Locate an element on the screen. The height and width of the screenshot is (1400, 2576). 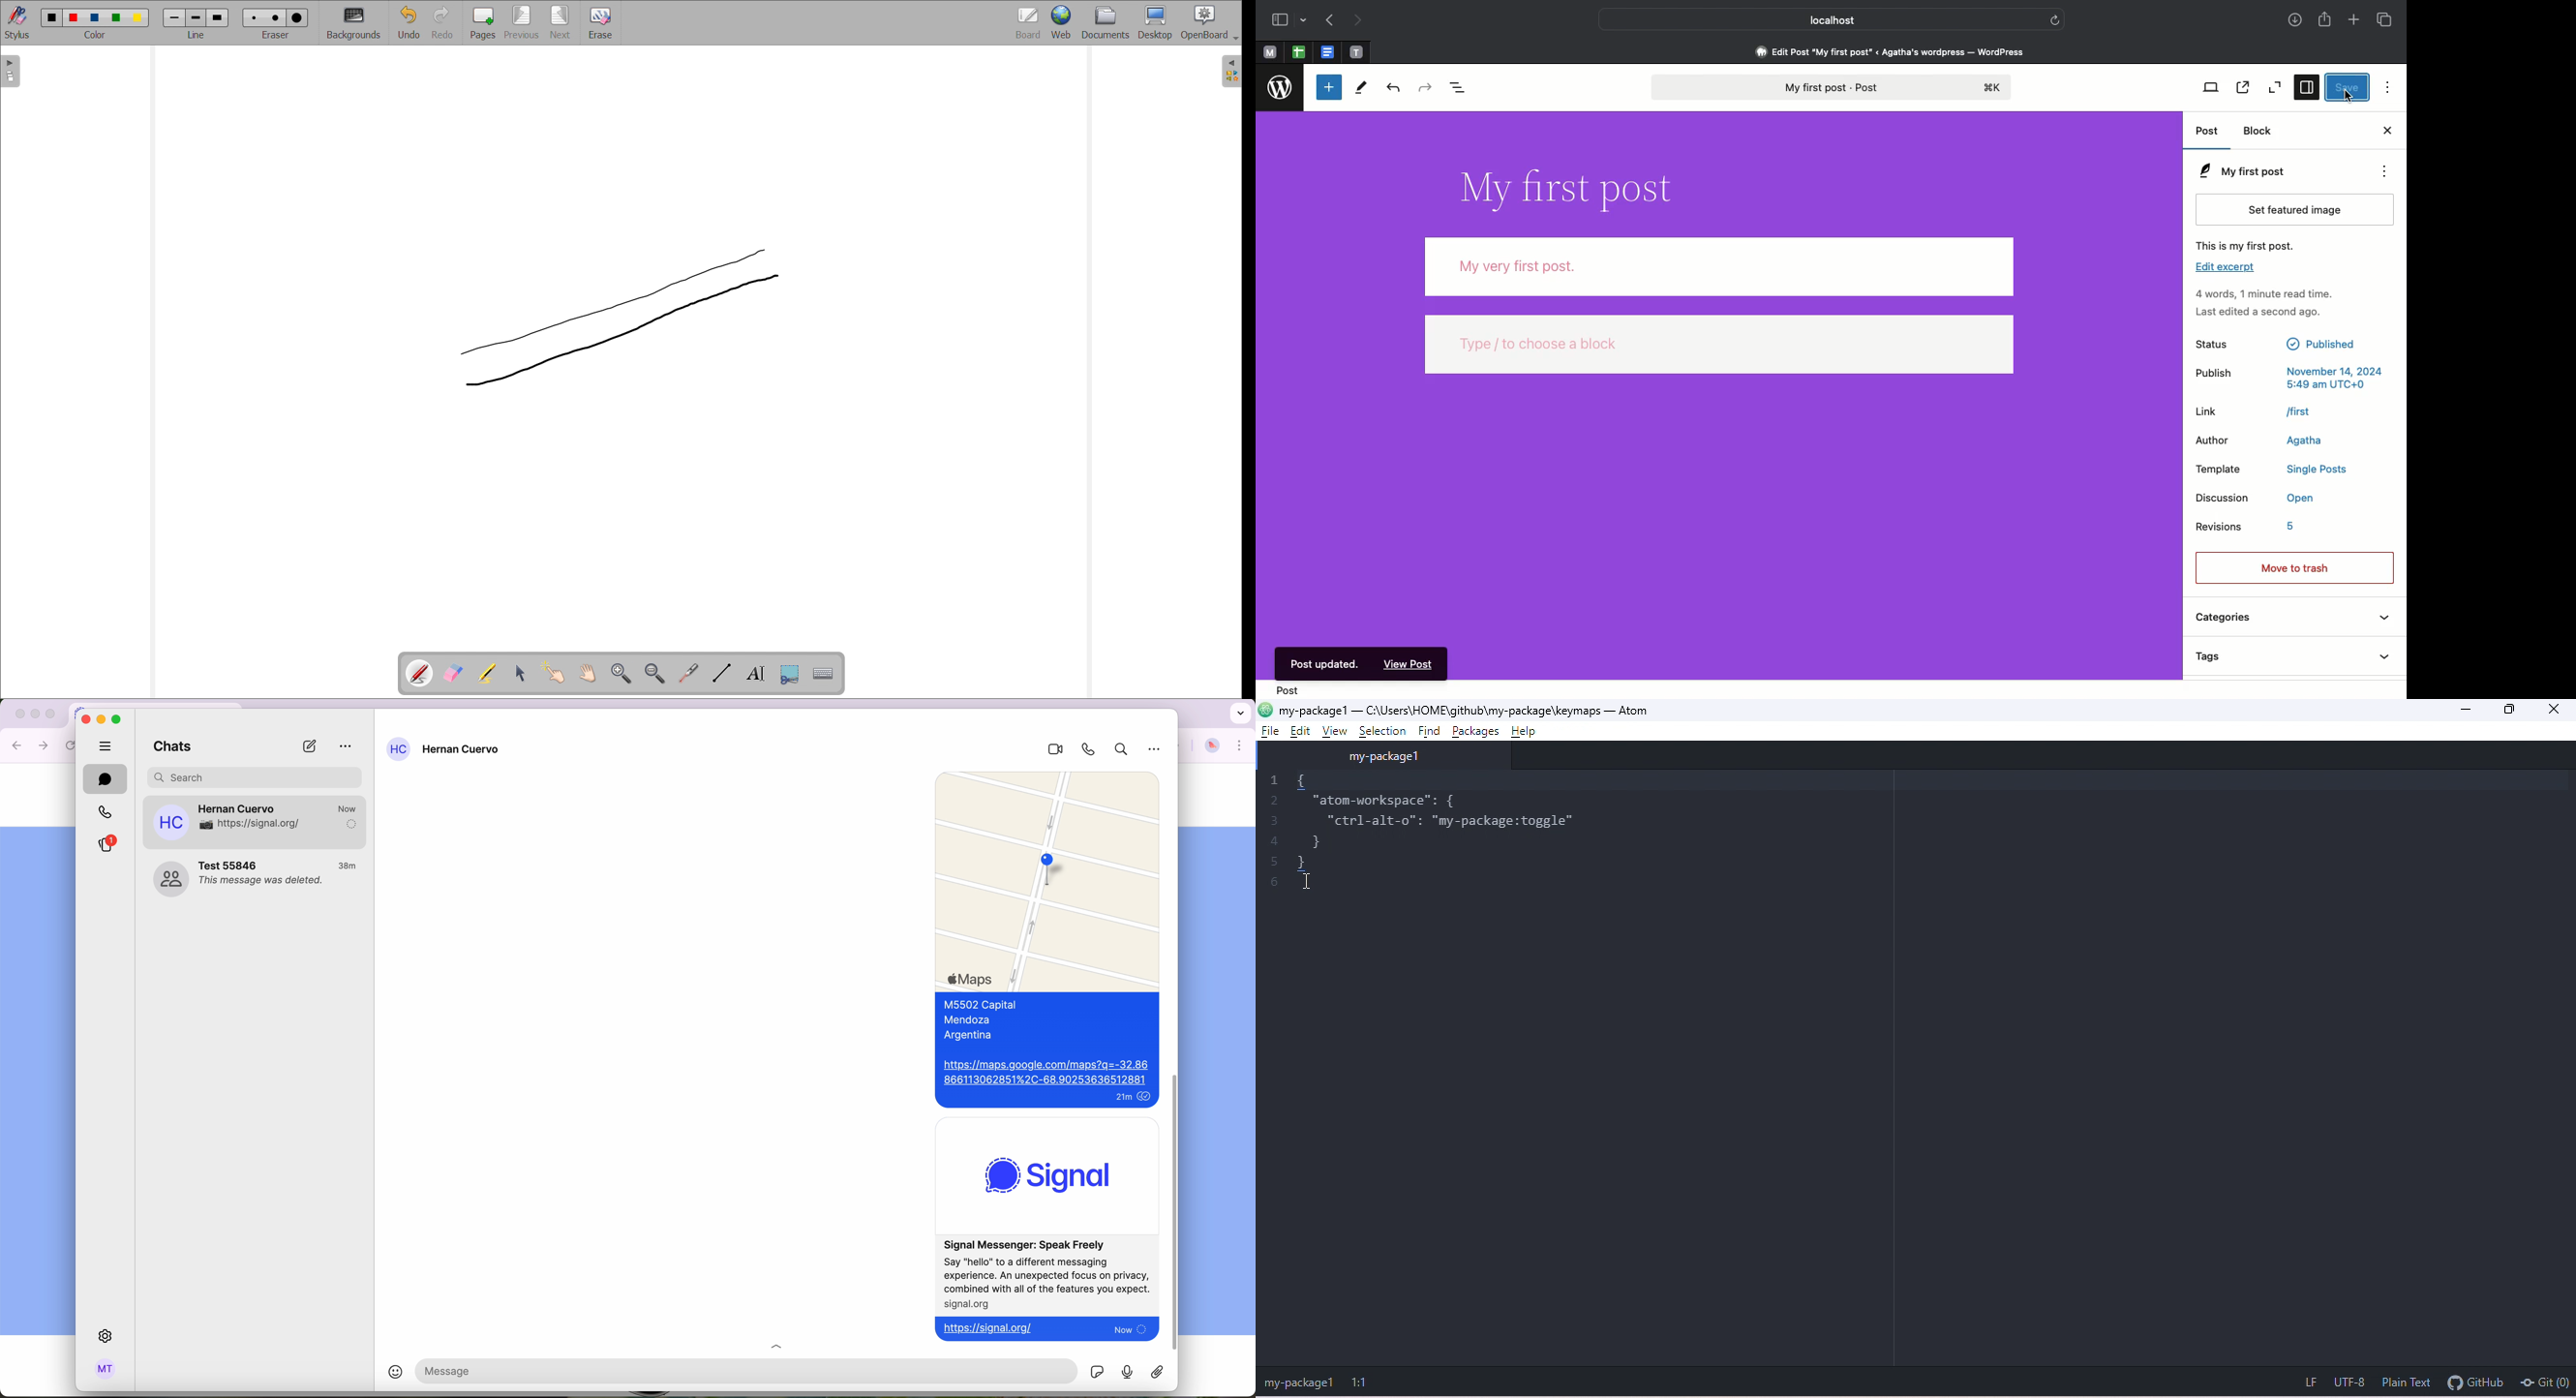
This is my first post. is located at coordinates (2258, 245).